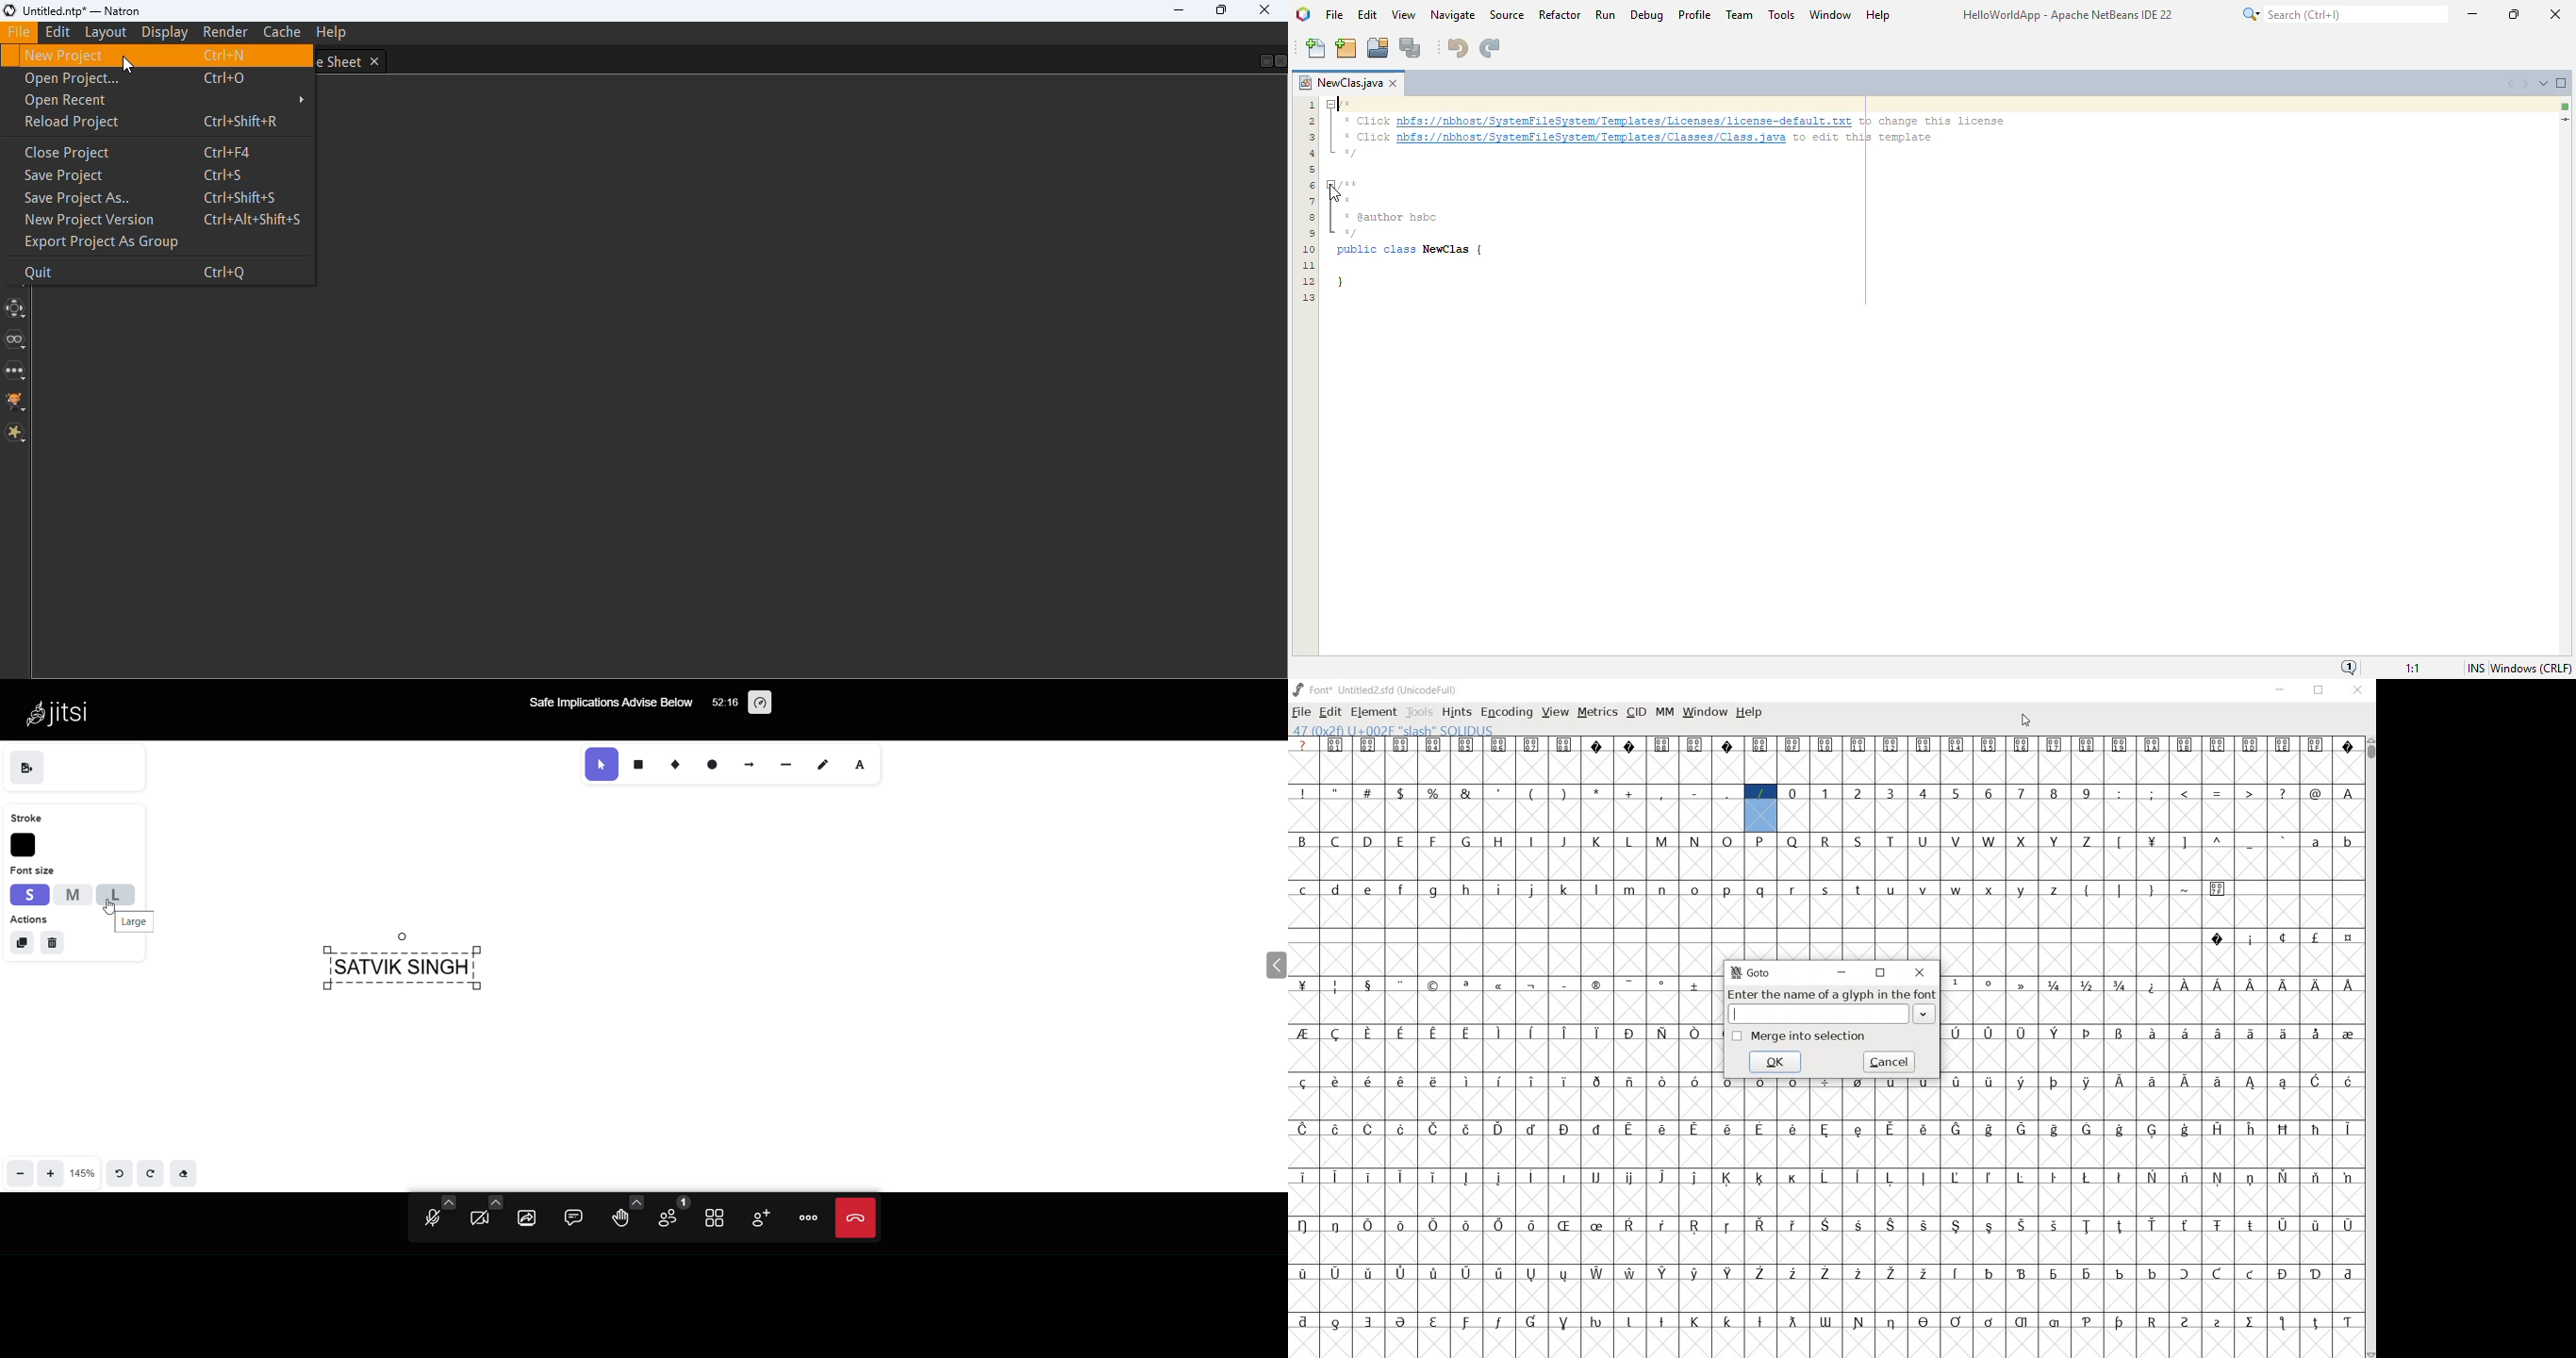 The width and height of the screenshot is (2576, 1372). What do you see at coordinates (1727, 793) in the screenshot?
I see `glyph` at bounding box center [1727, 793].